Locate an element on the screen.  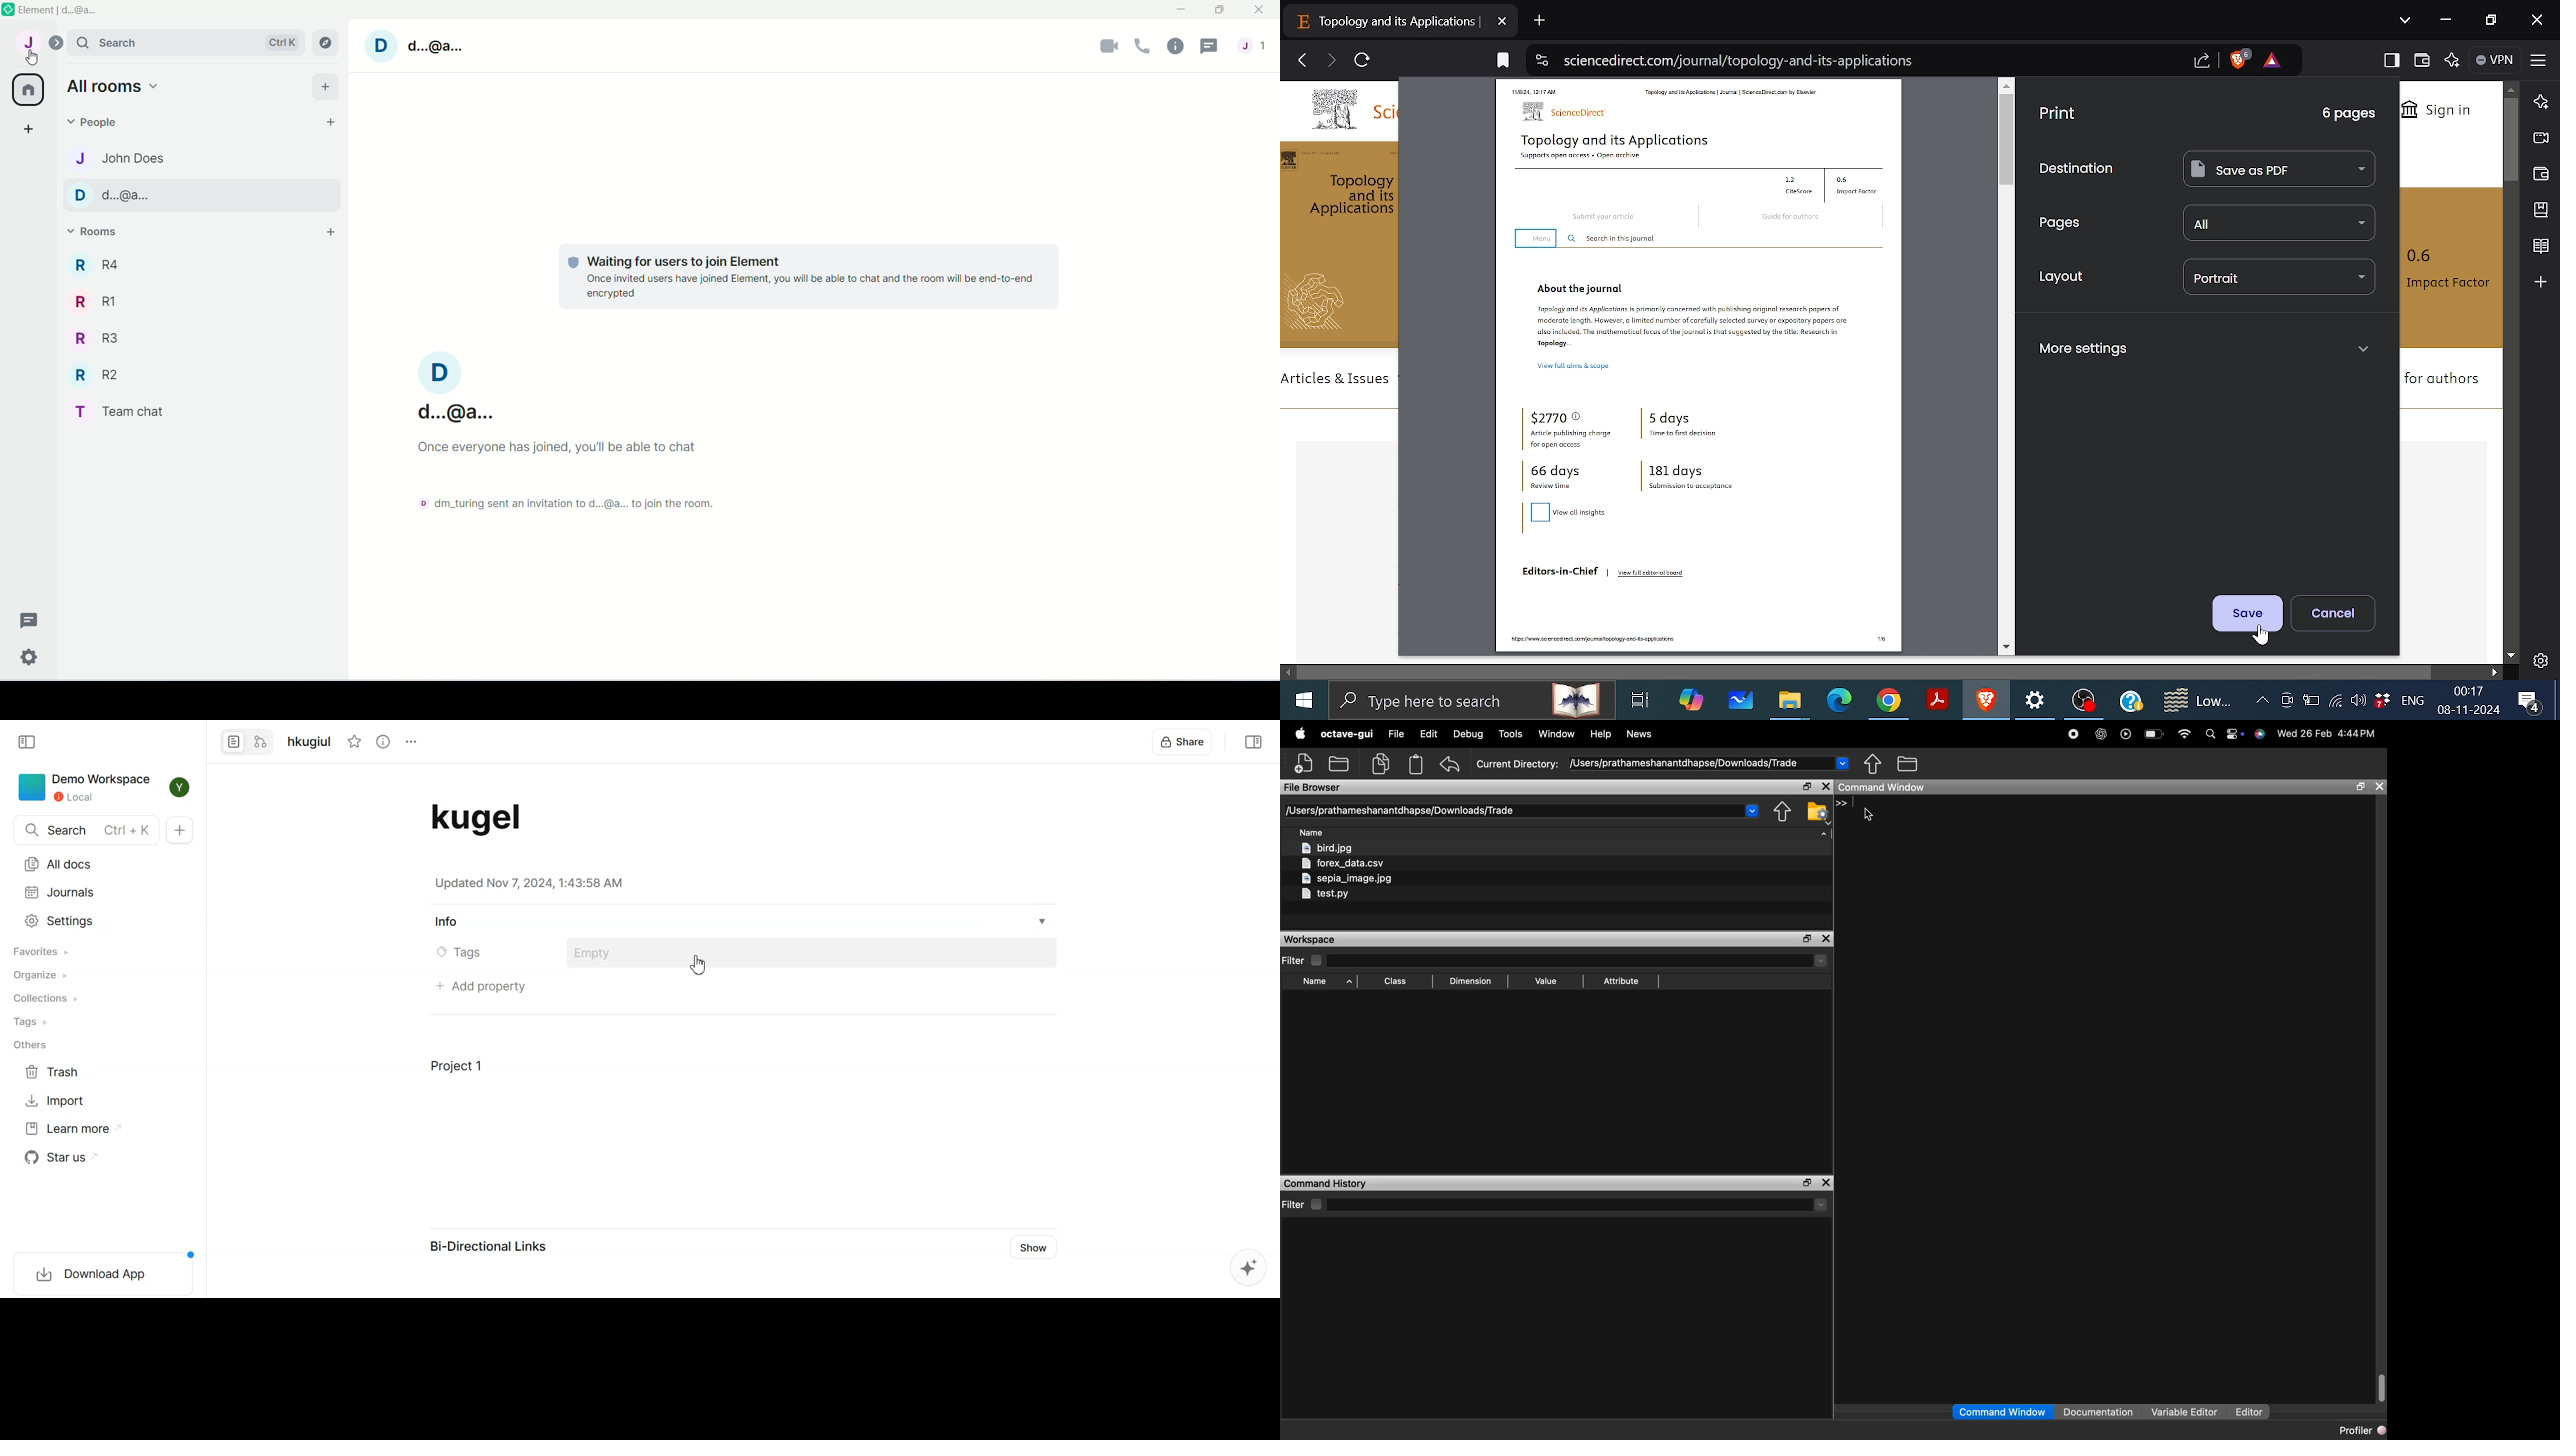
66 days is located at coordinates (1567, 479).